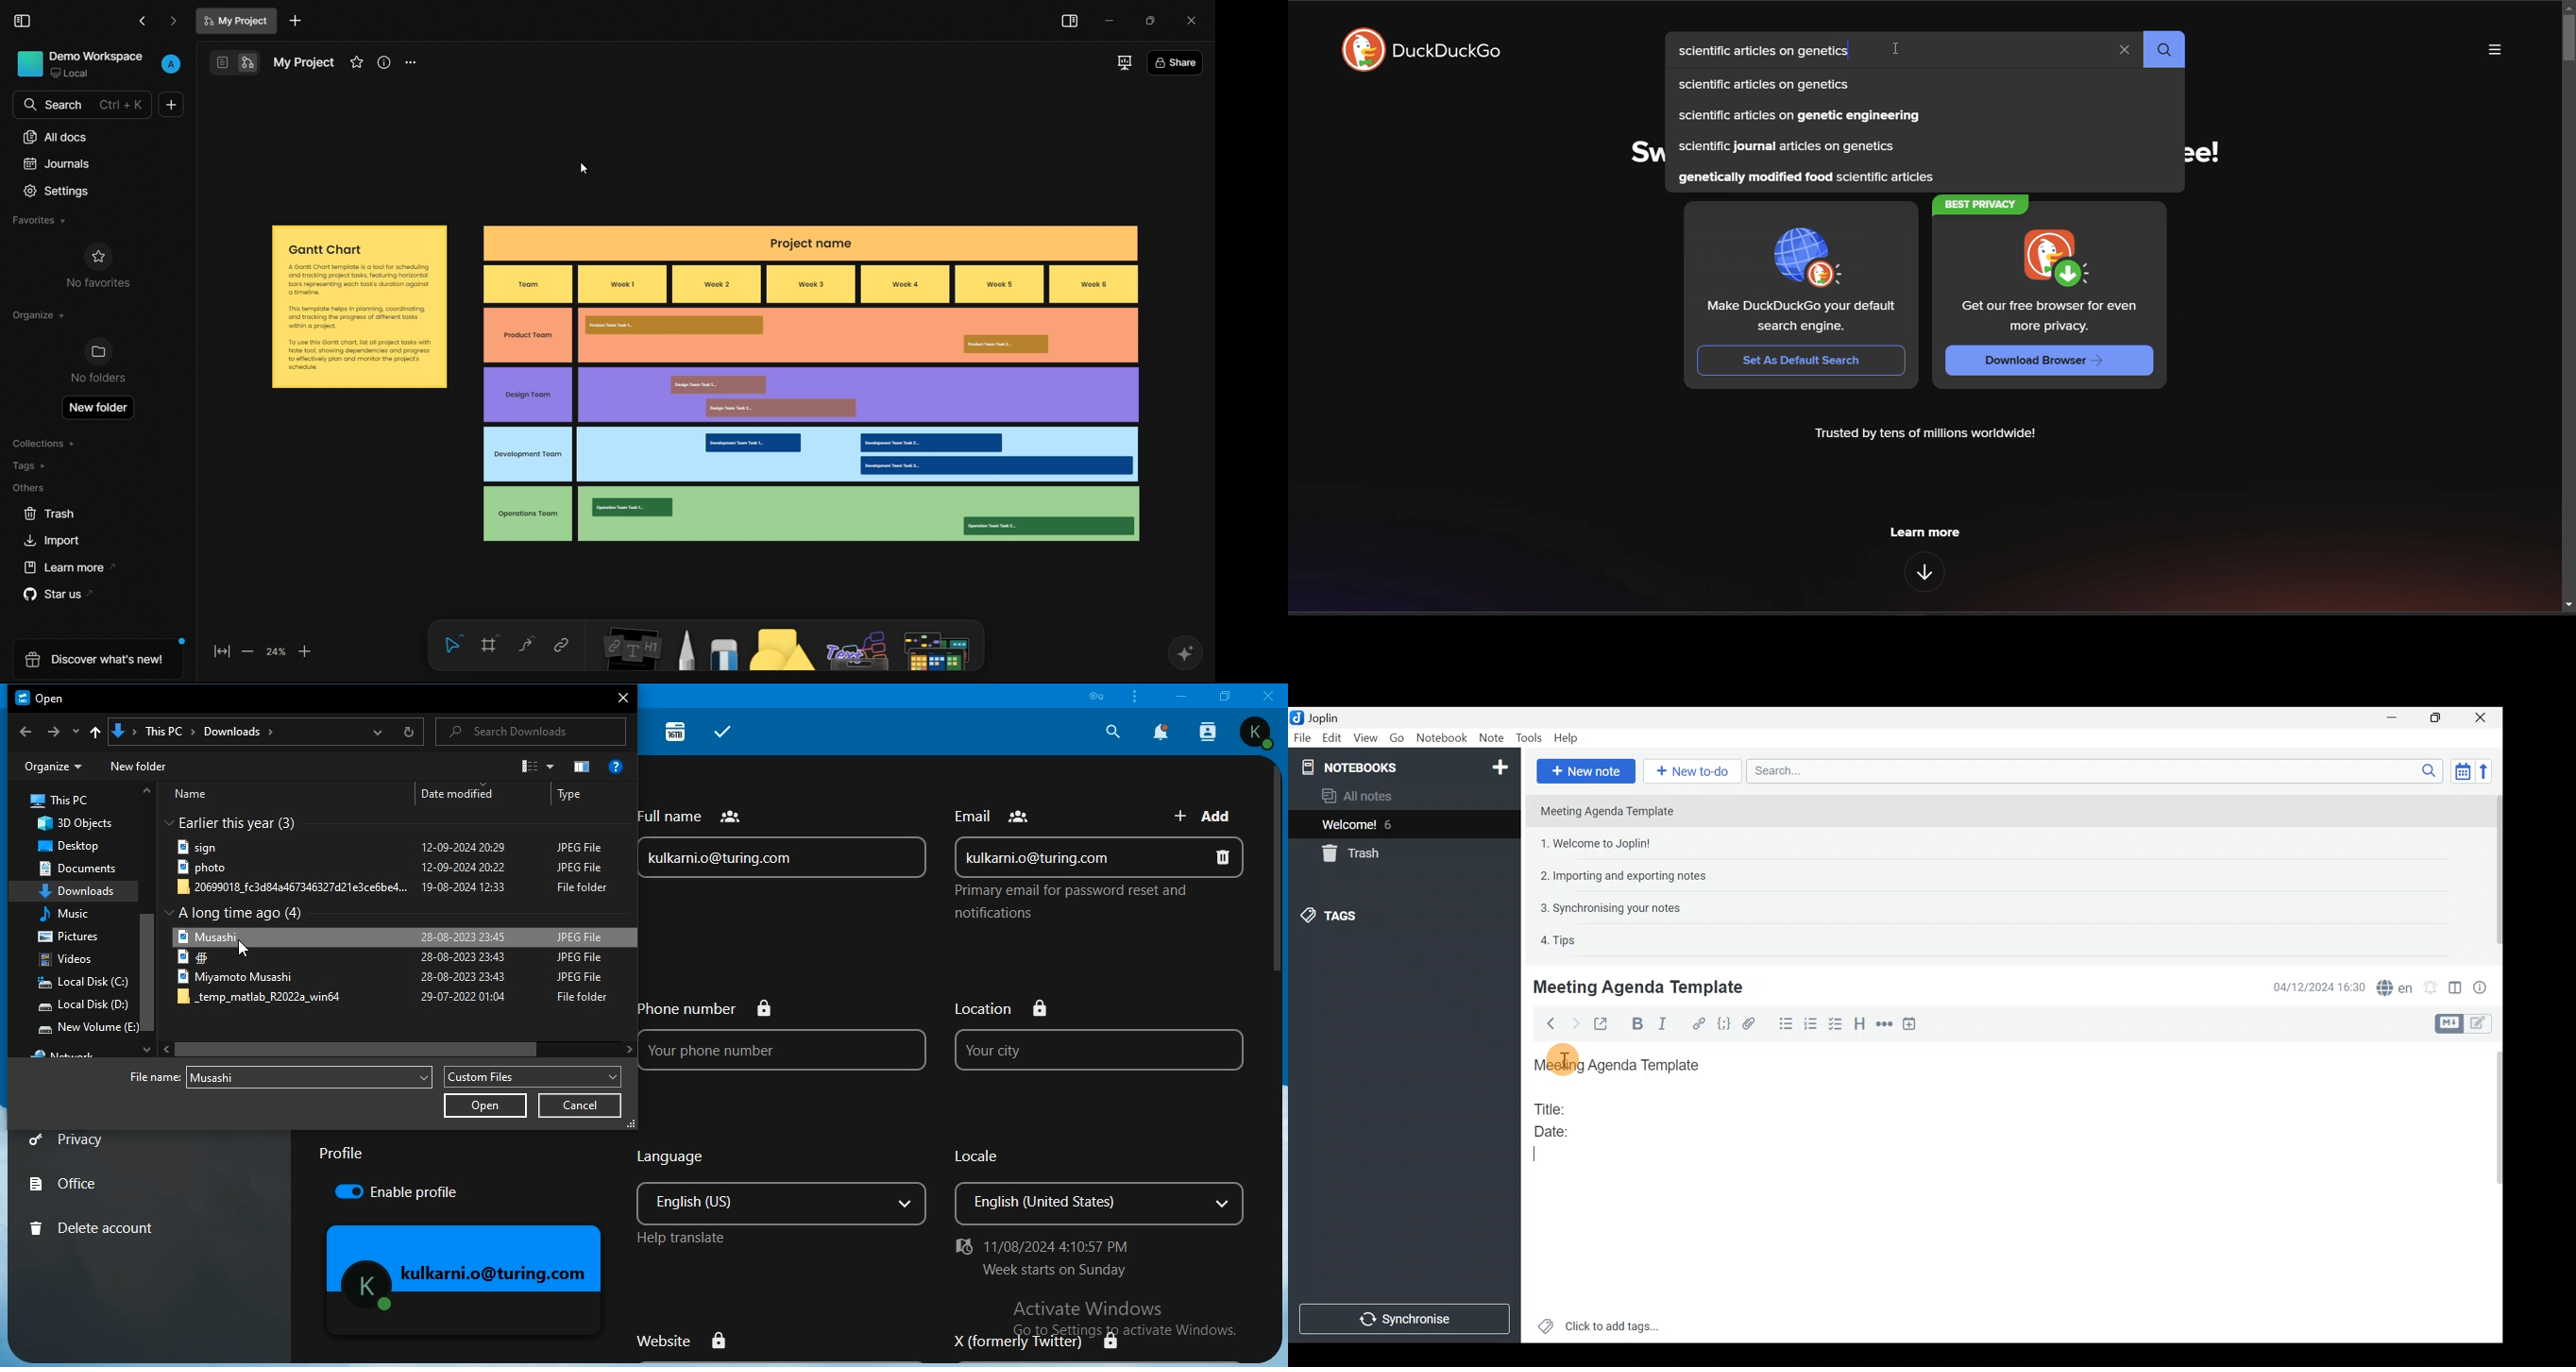 Image resolution: width=2576 pixels, height=1372 pixels. I want to click on Open, so click(44, 698).